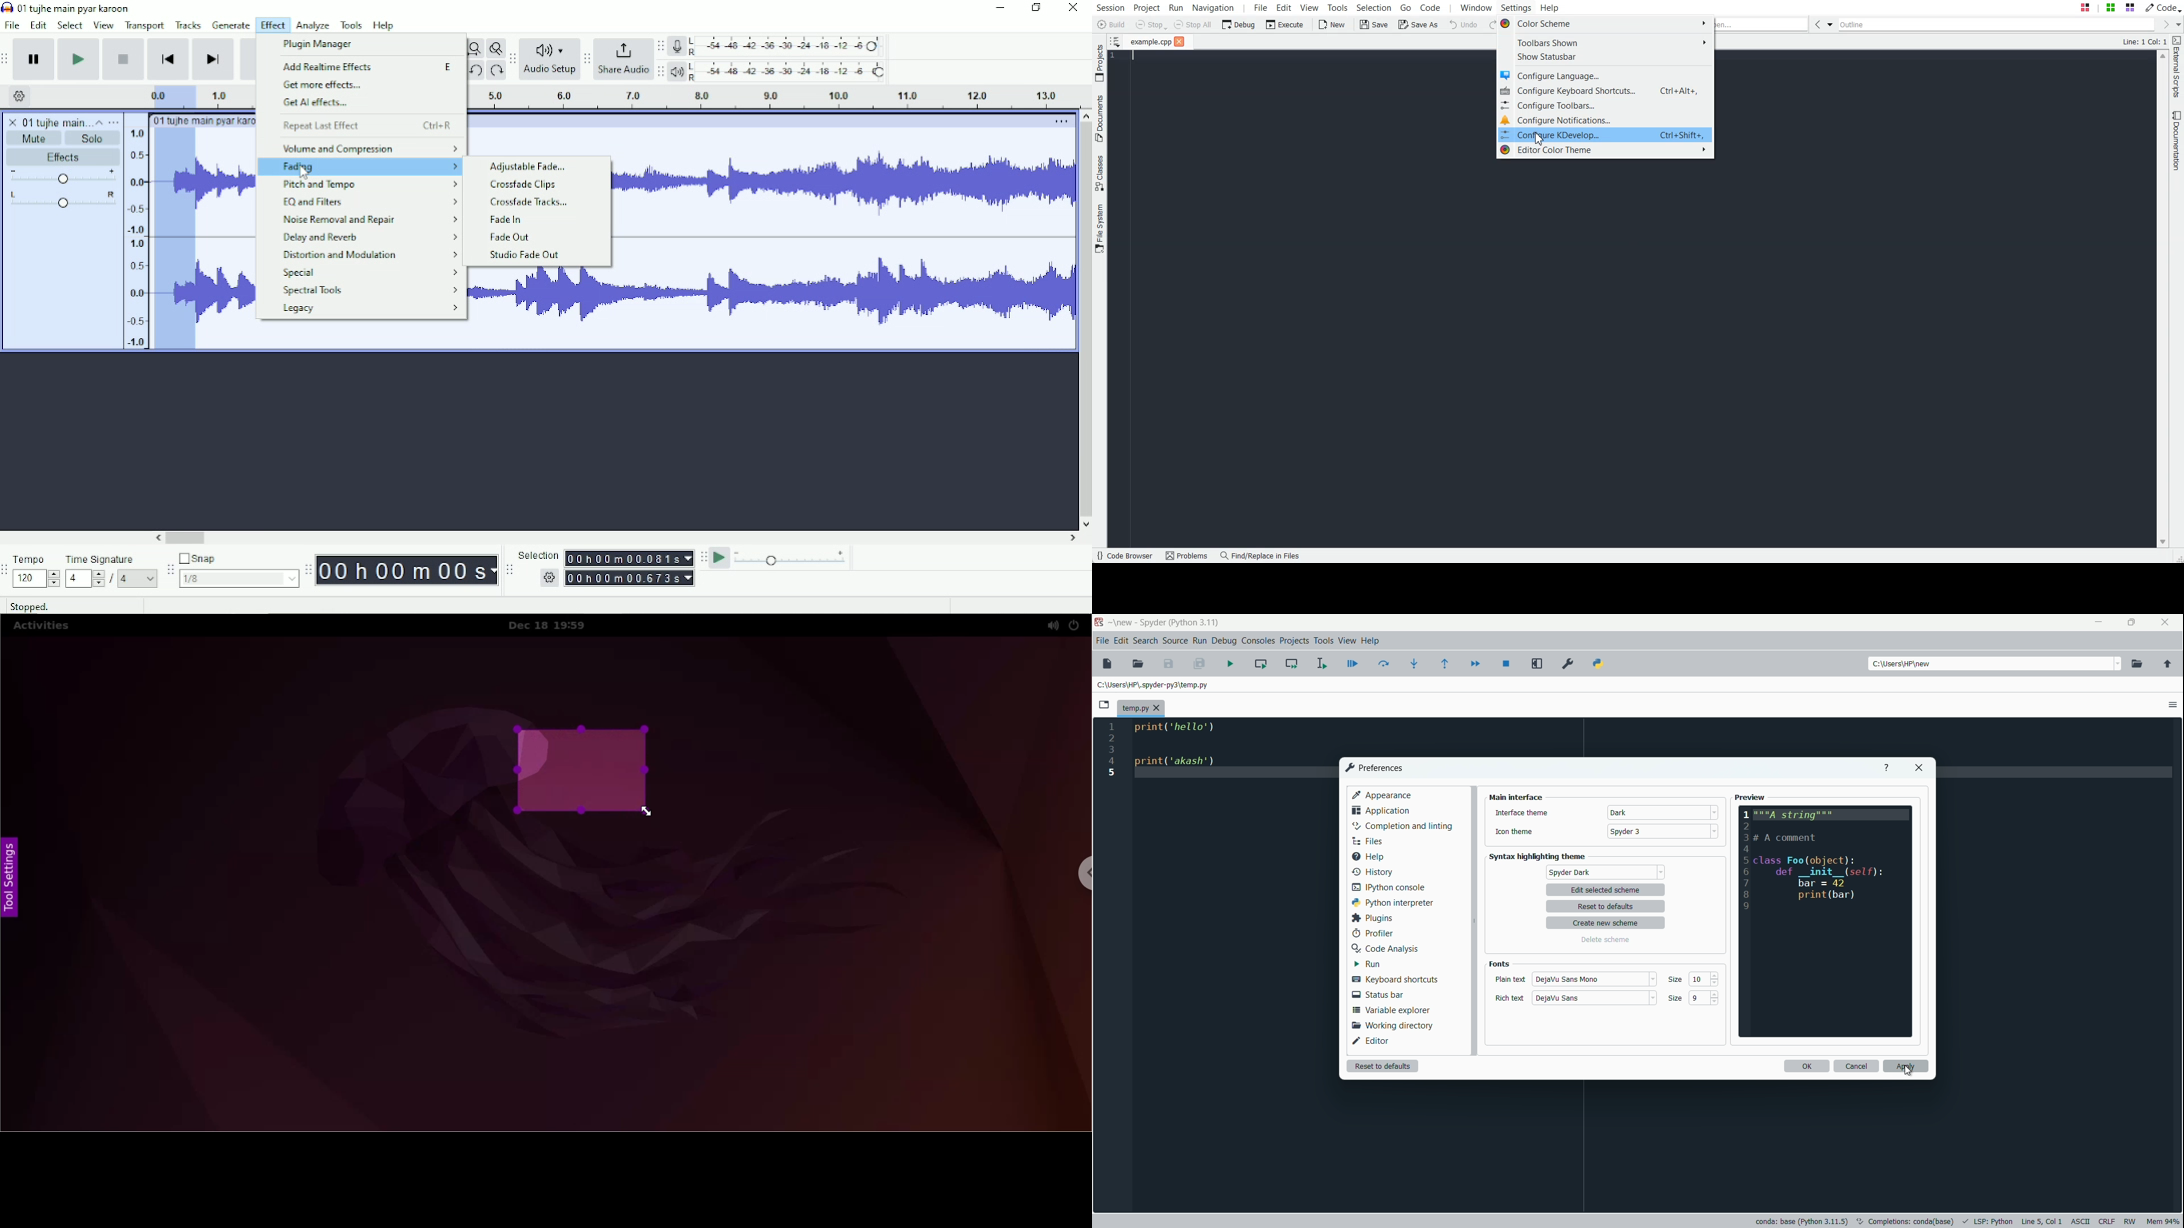  What do you see at coordinates (1605, 940) in the screenshot?
I see `delete scheme` at bounding box center [1605, 940].